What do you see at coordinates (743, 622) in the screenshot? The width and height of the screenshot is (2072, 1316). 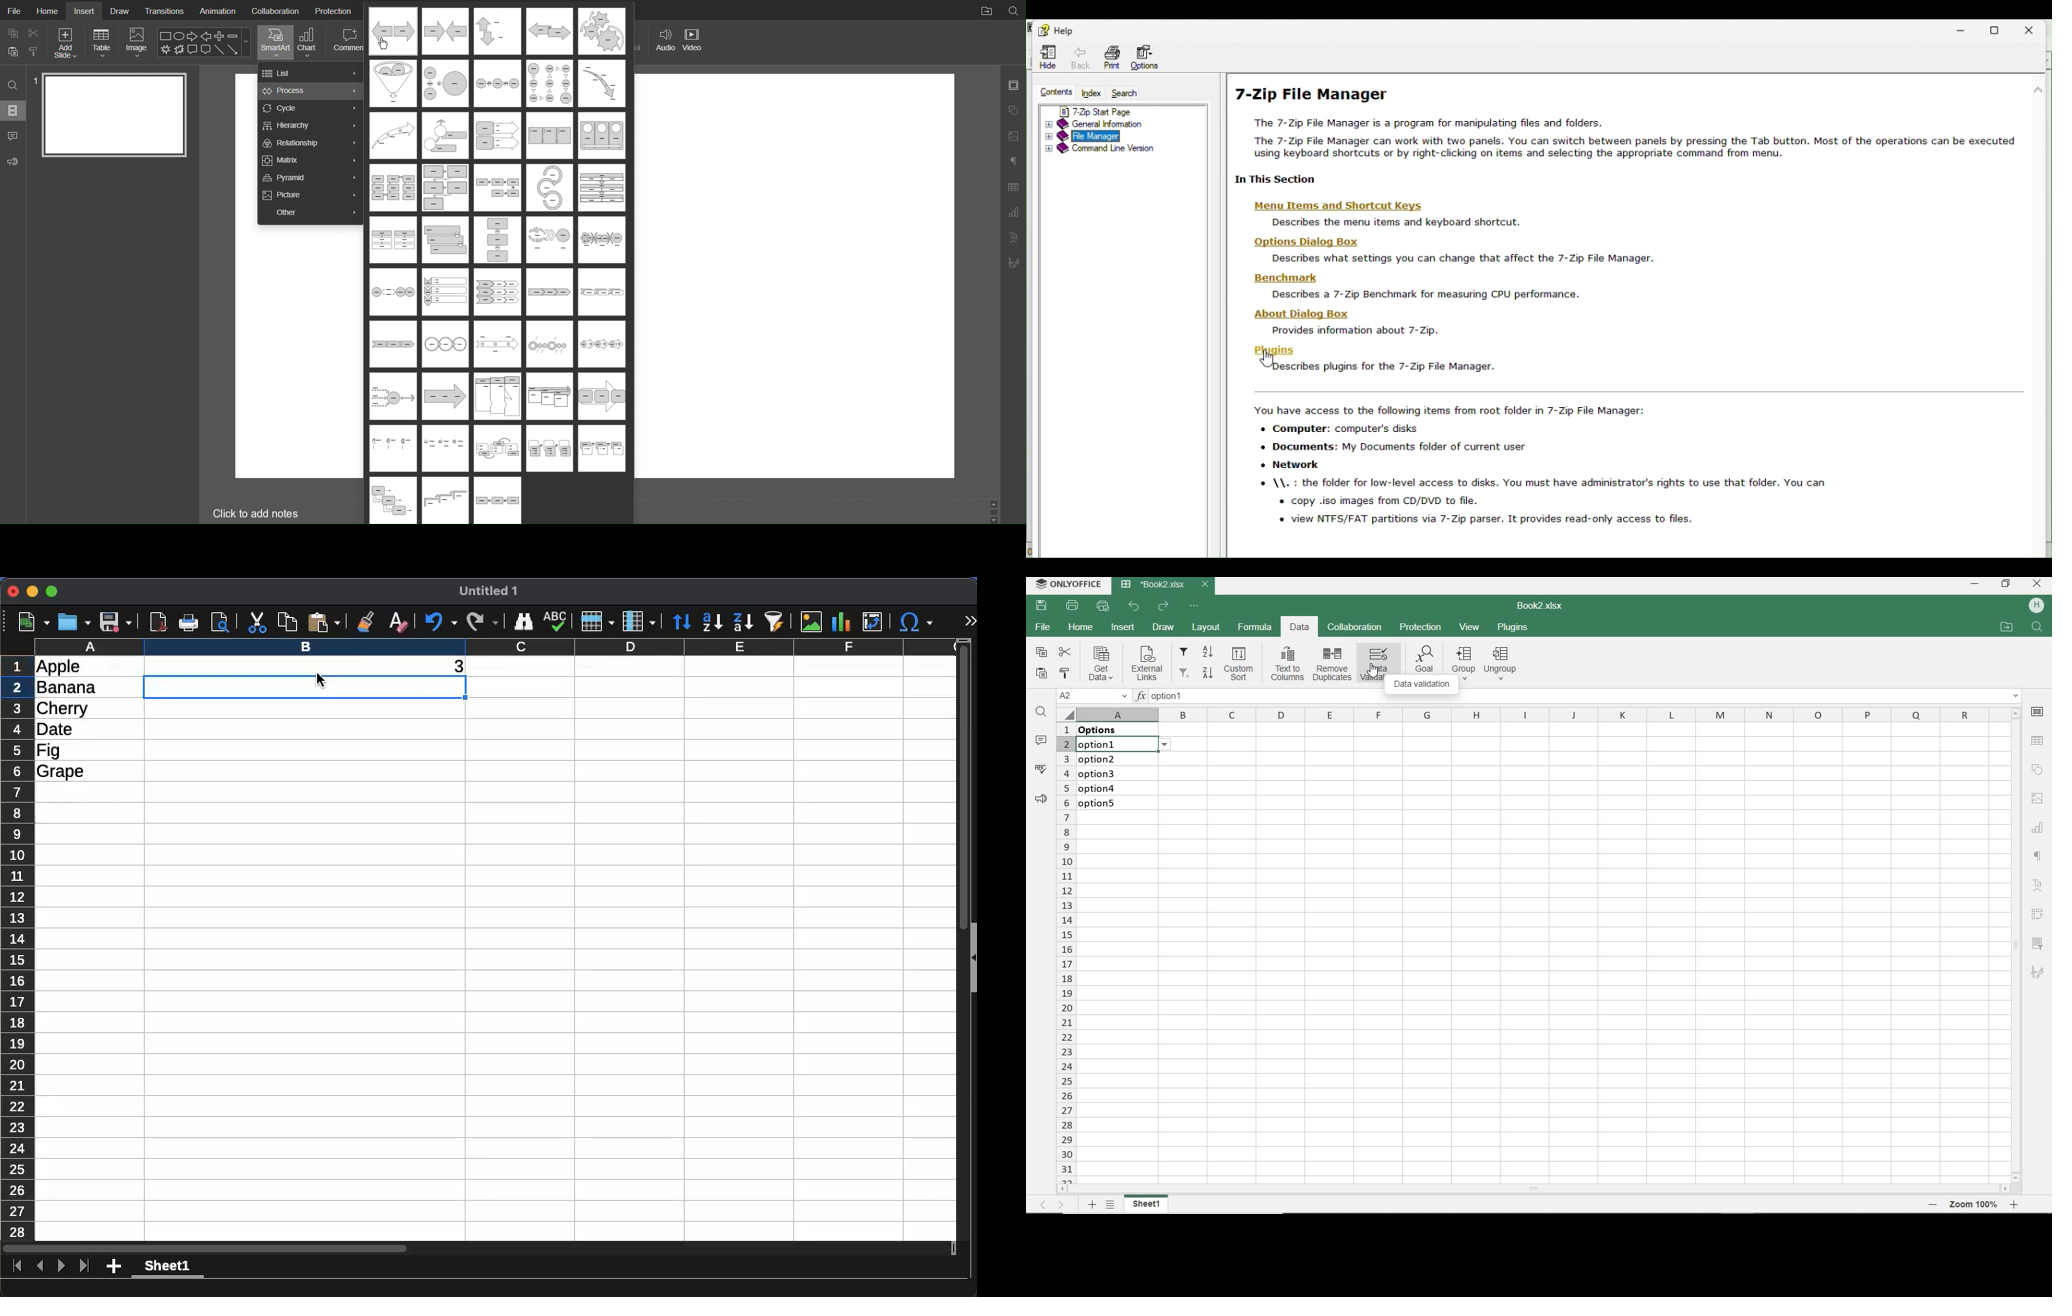 I see `descending` at bounding box center [743, 622].